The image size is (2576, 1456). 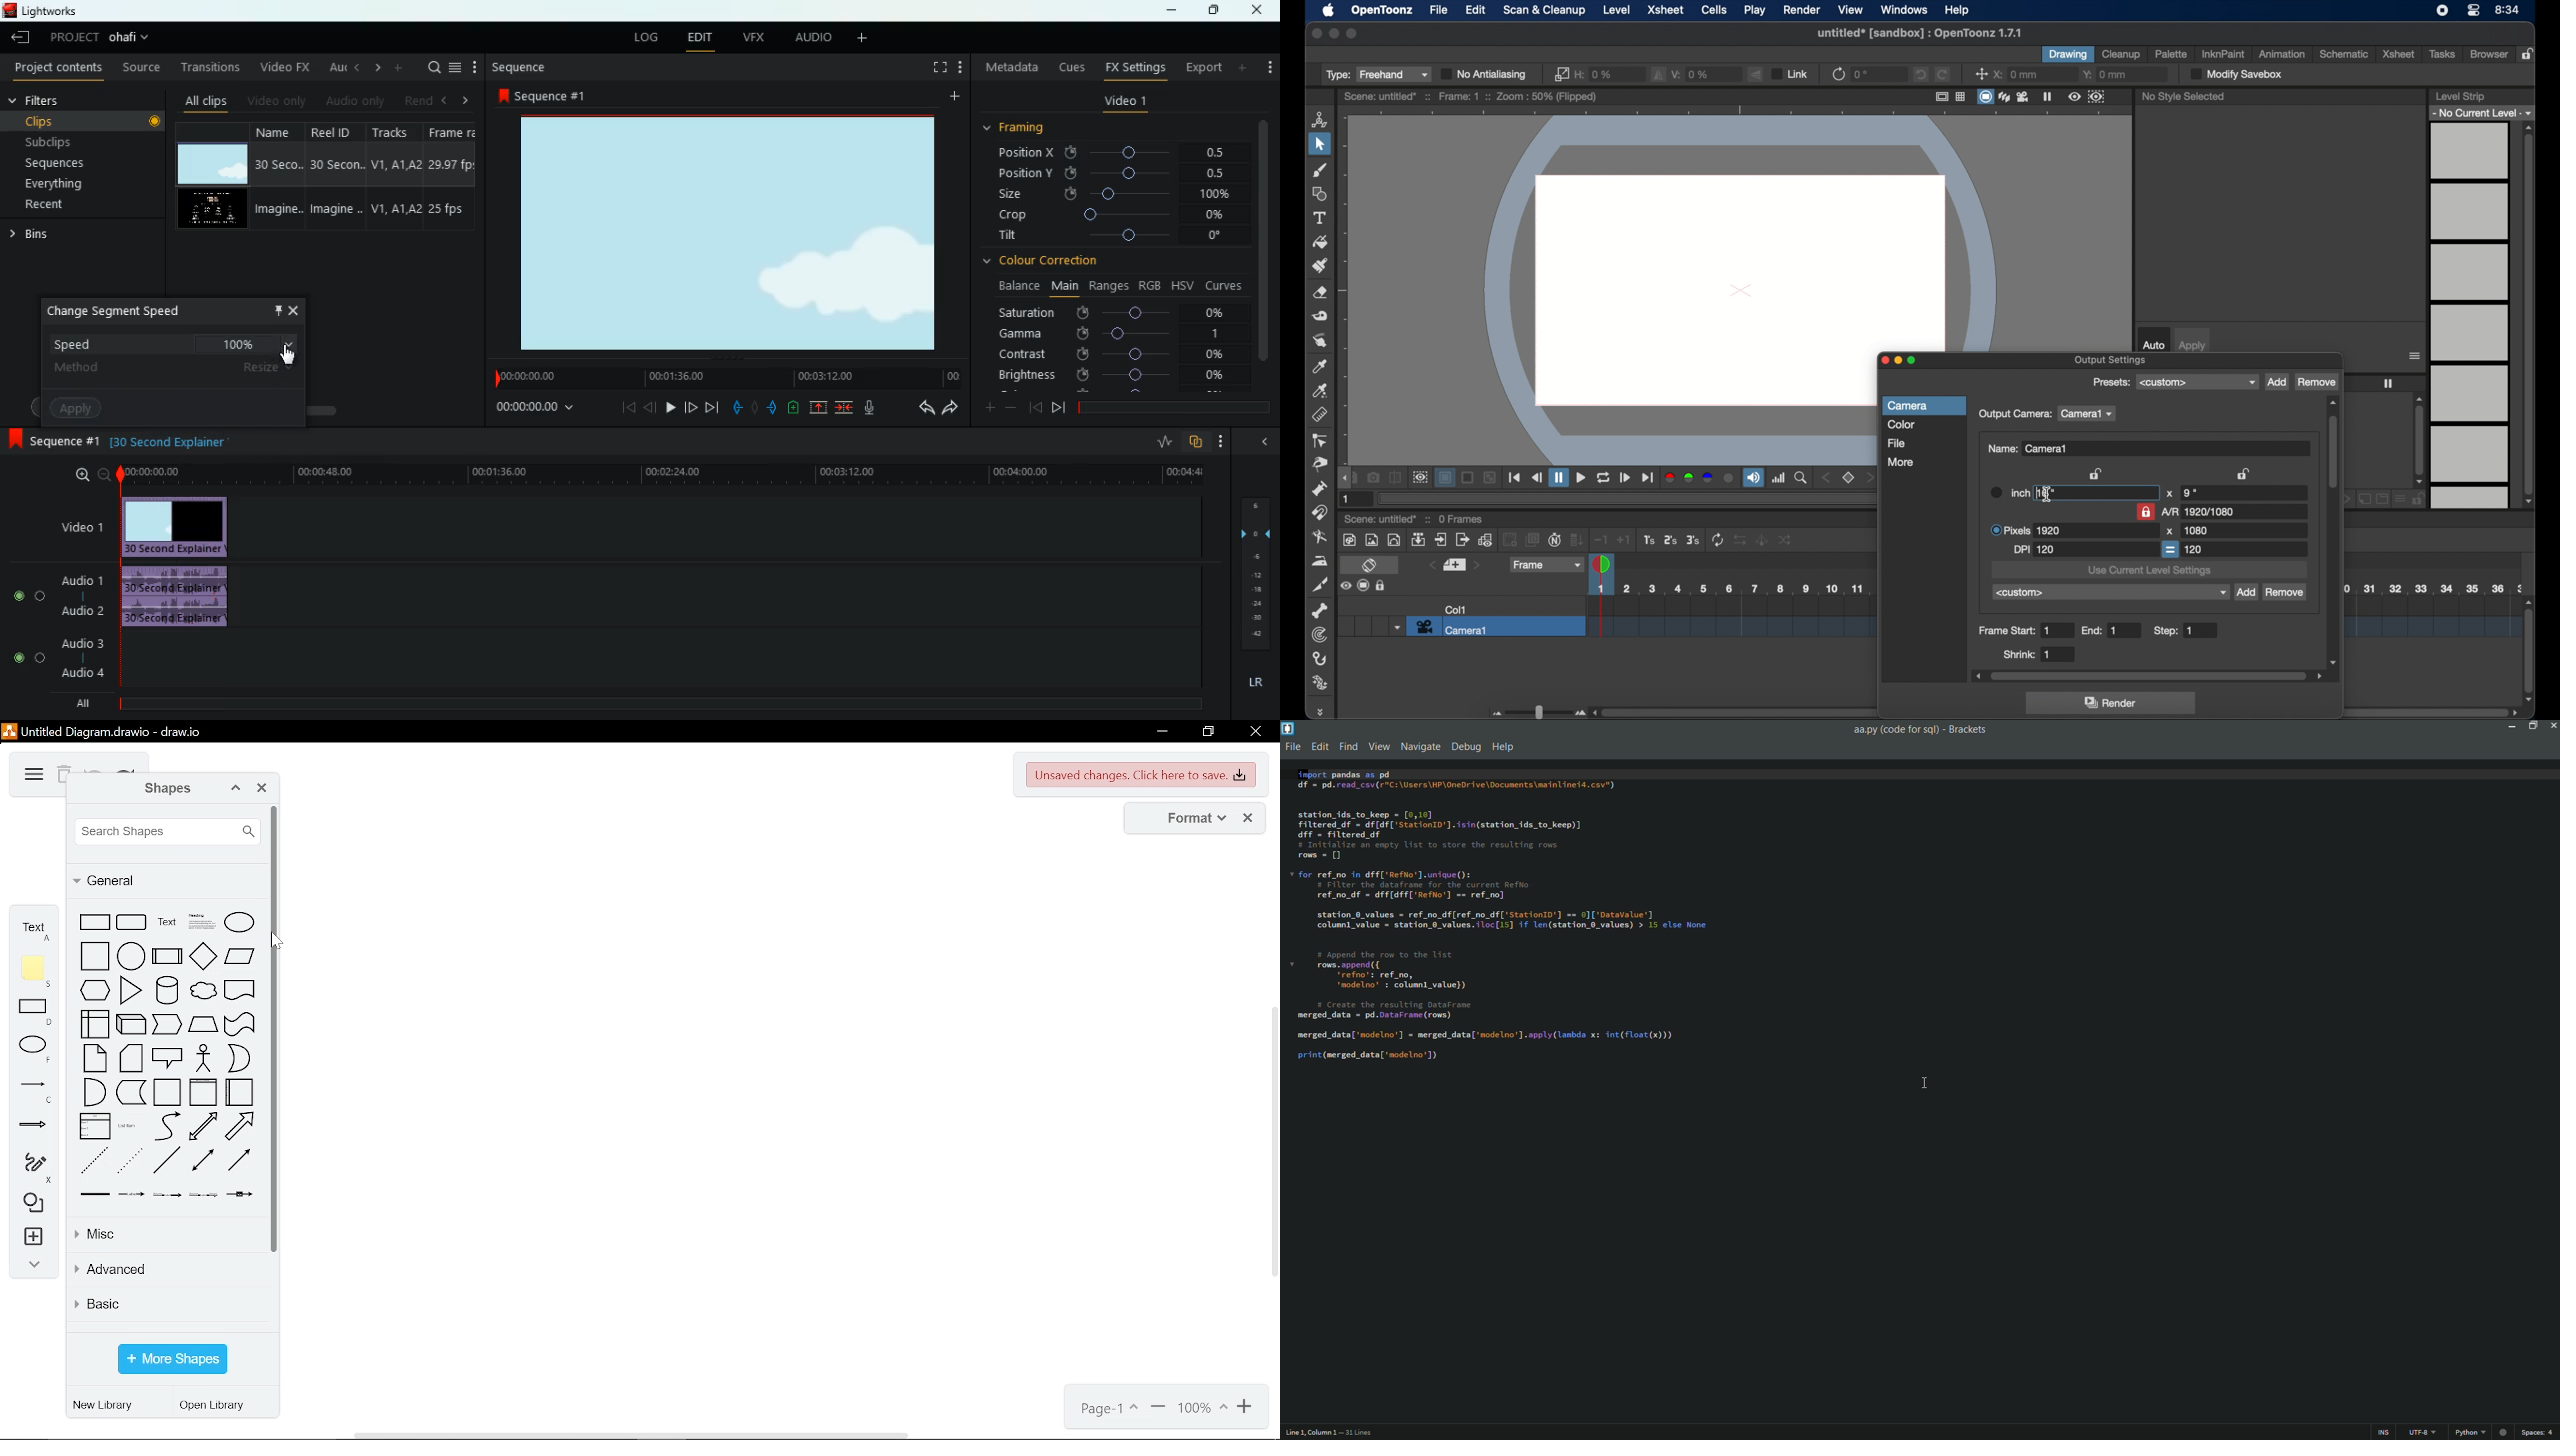 What do you see at coordinates (217, 1407) in the screenshot?
I see `open library` at bounding box center [217, 1407].